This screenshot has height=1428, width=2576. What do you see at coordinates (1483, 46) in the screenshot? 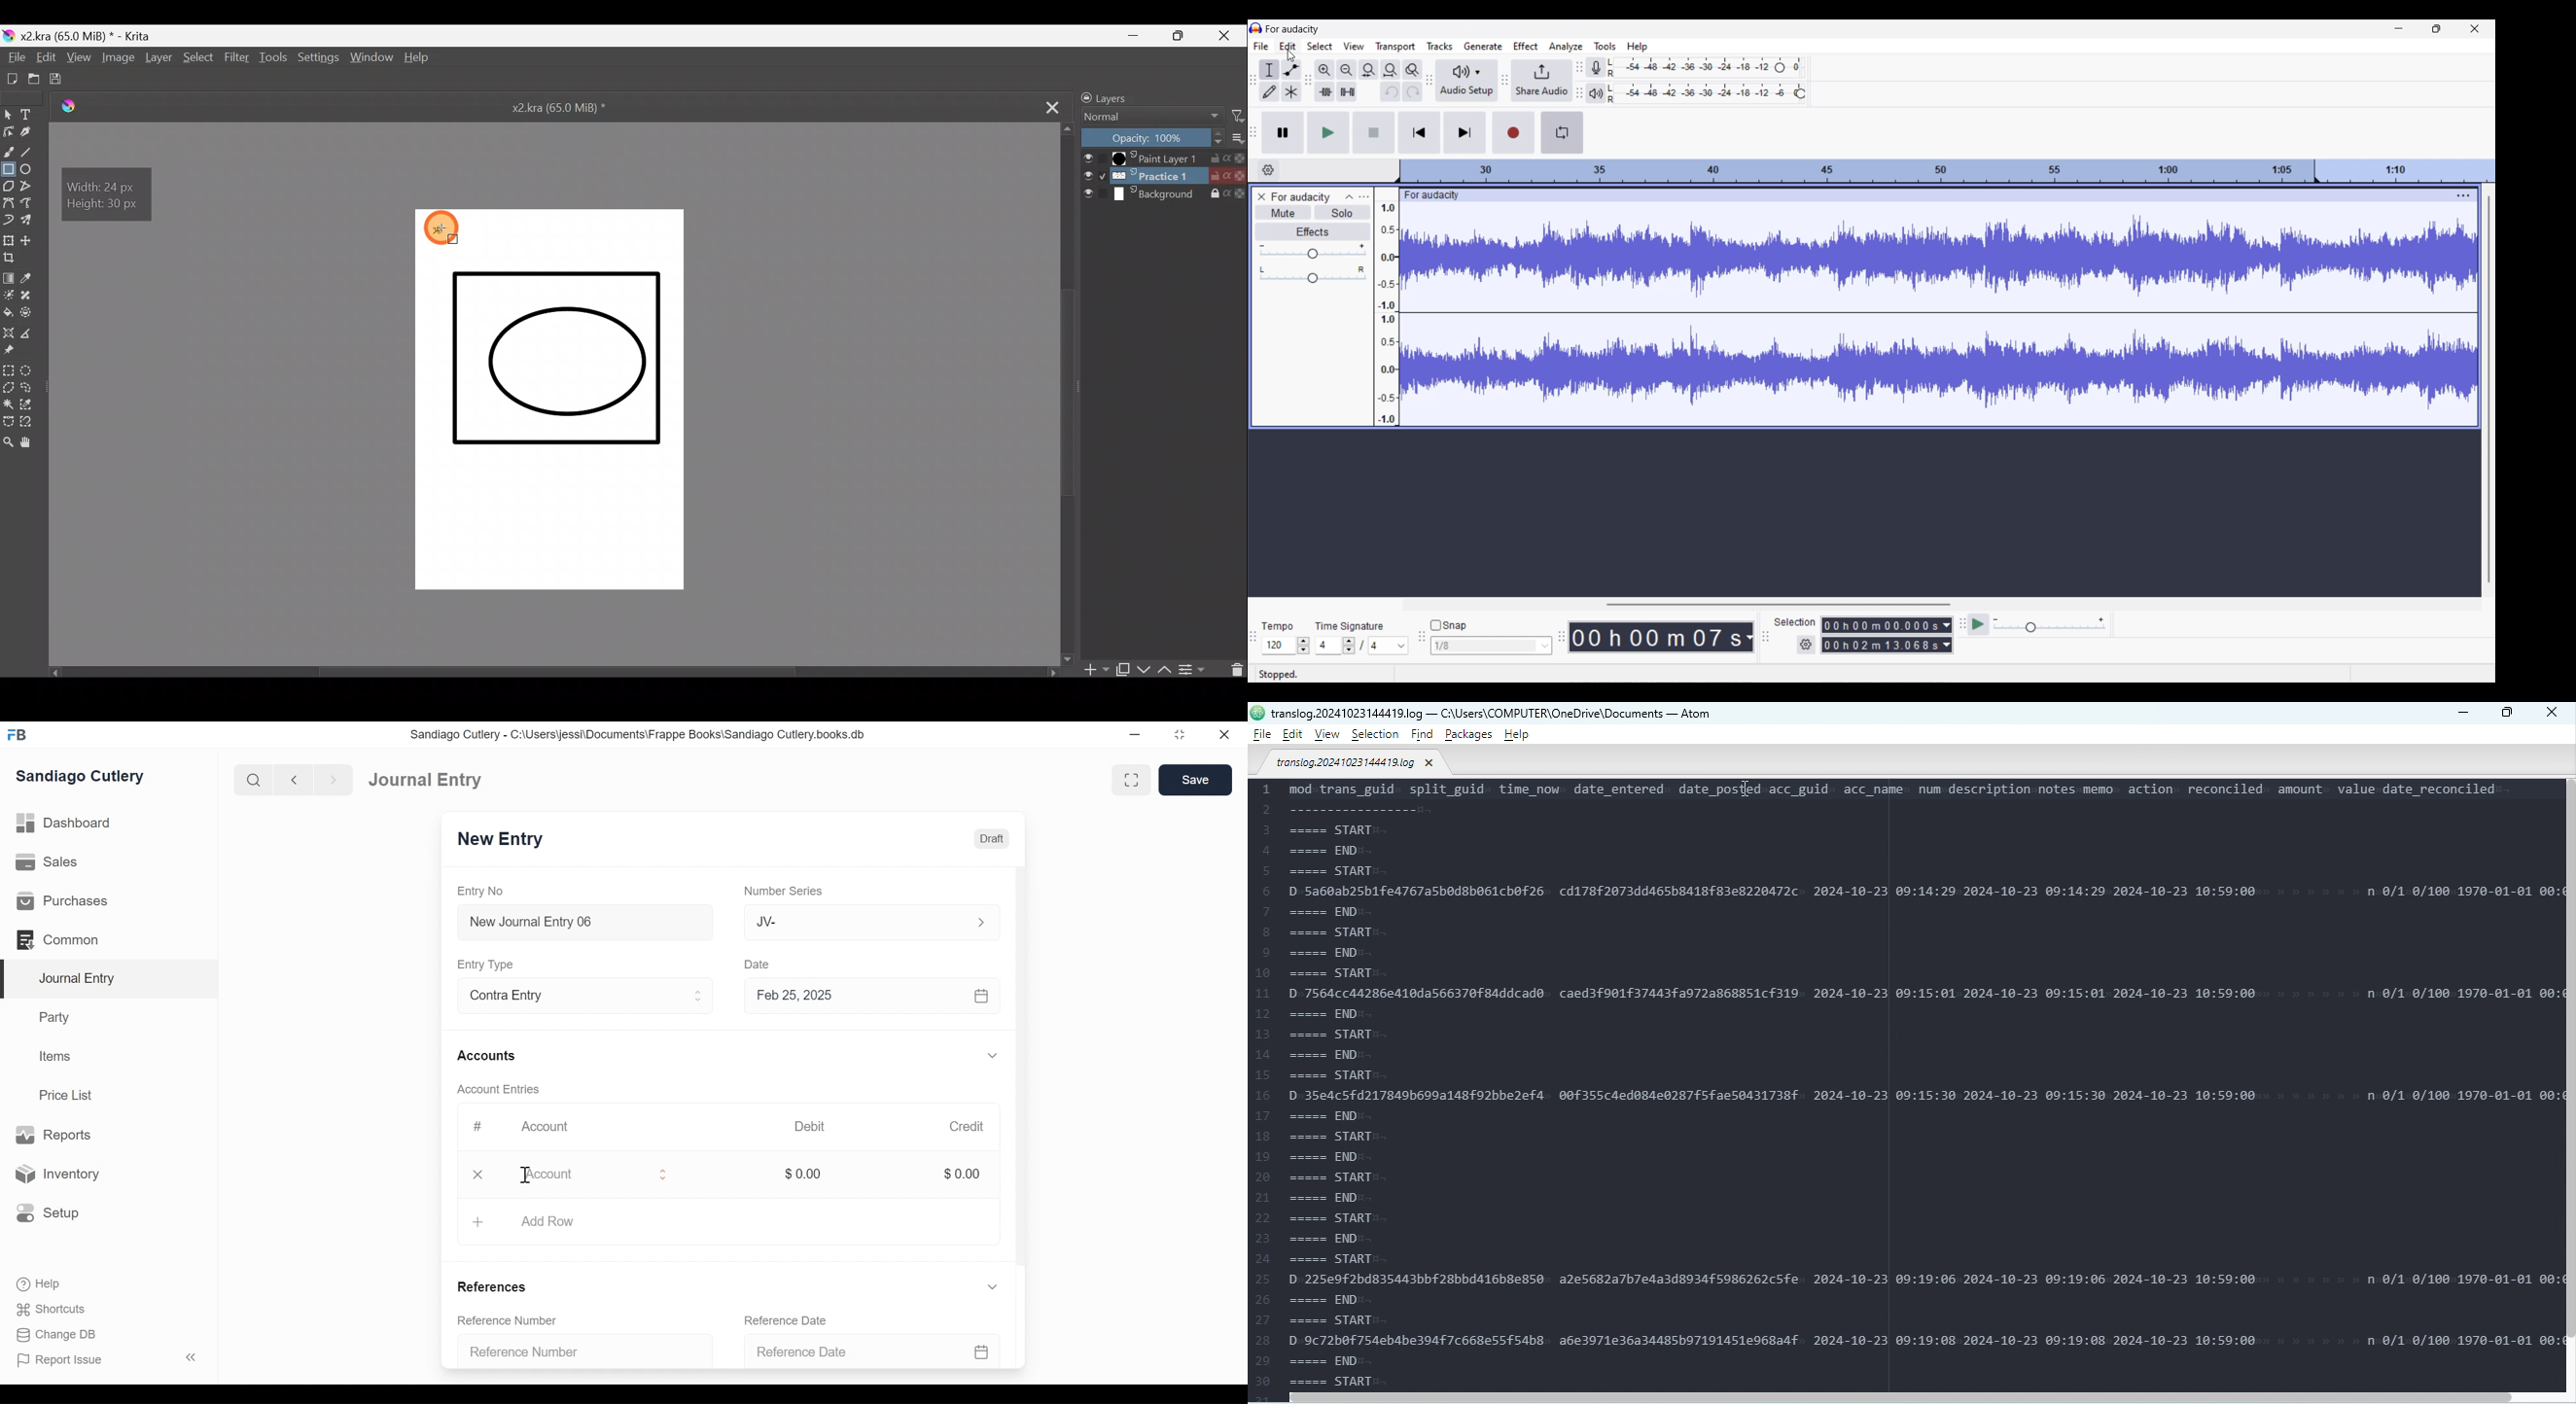
I see `Generate menu` at bounding box center [1483, 46].